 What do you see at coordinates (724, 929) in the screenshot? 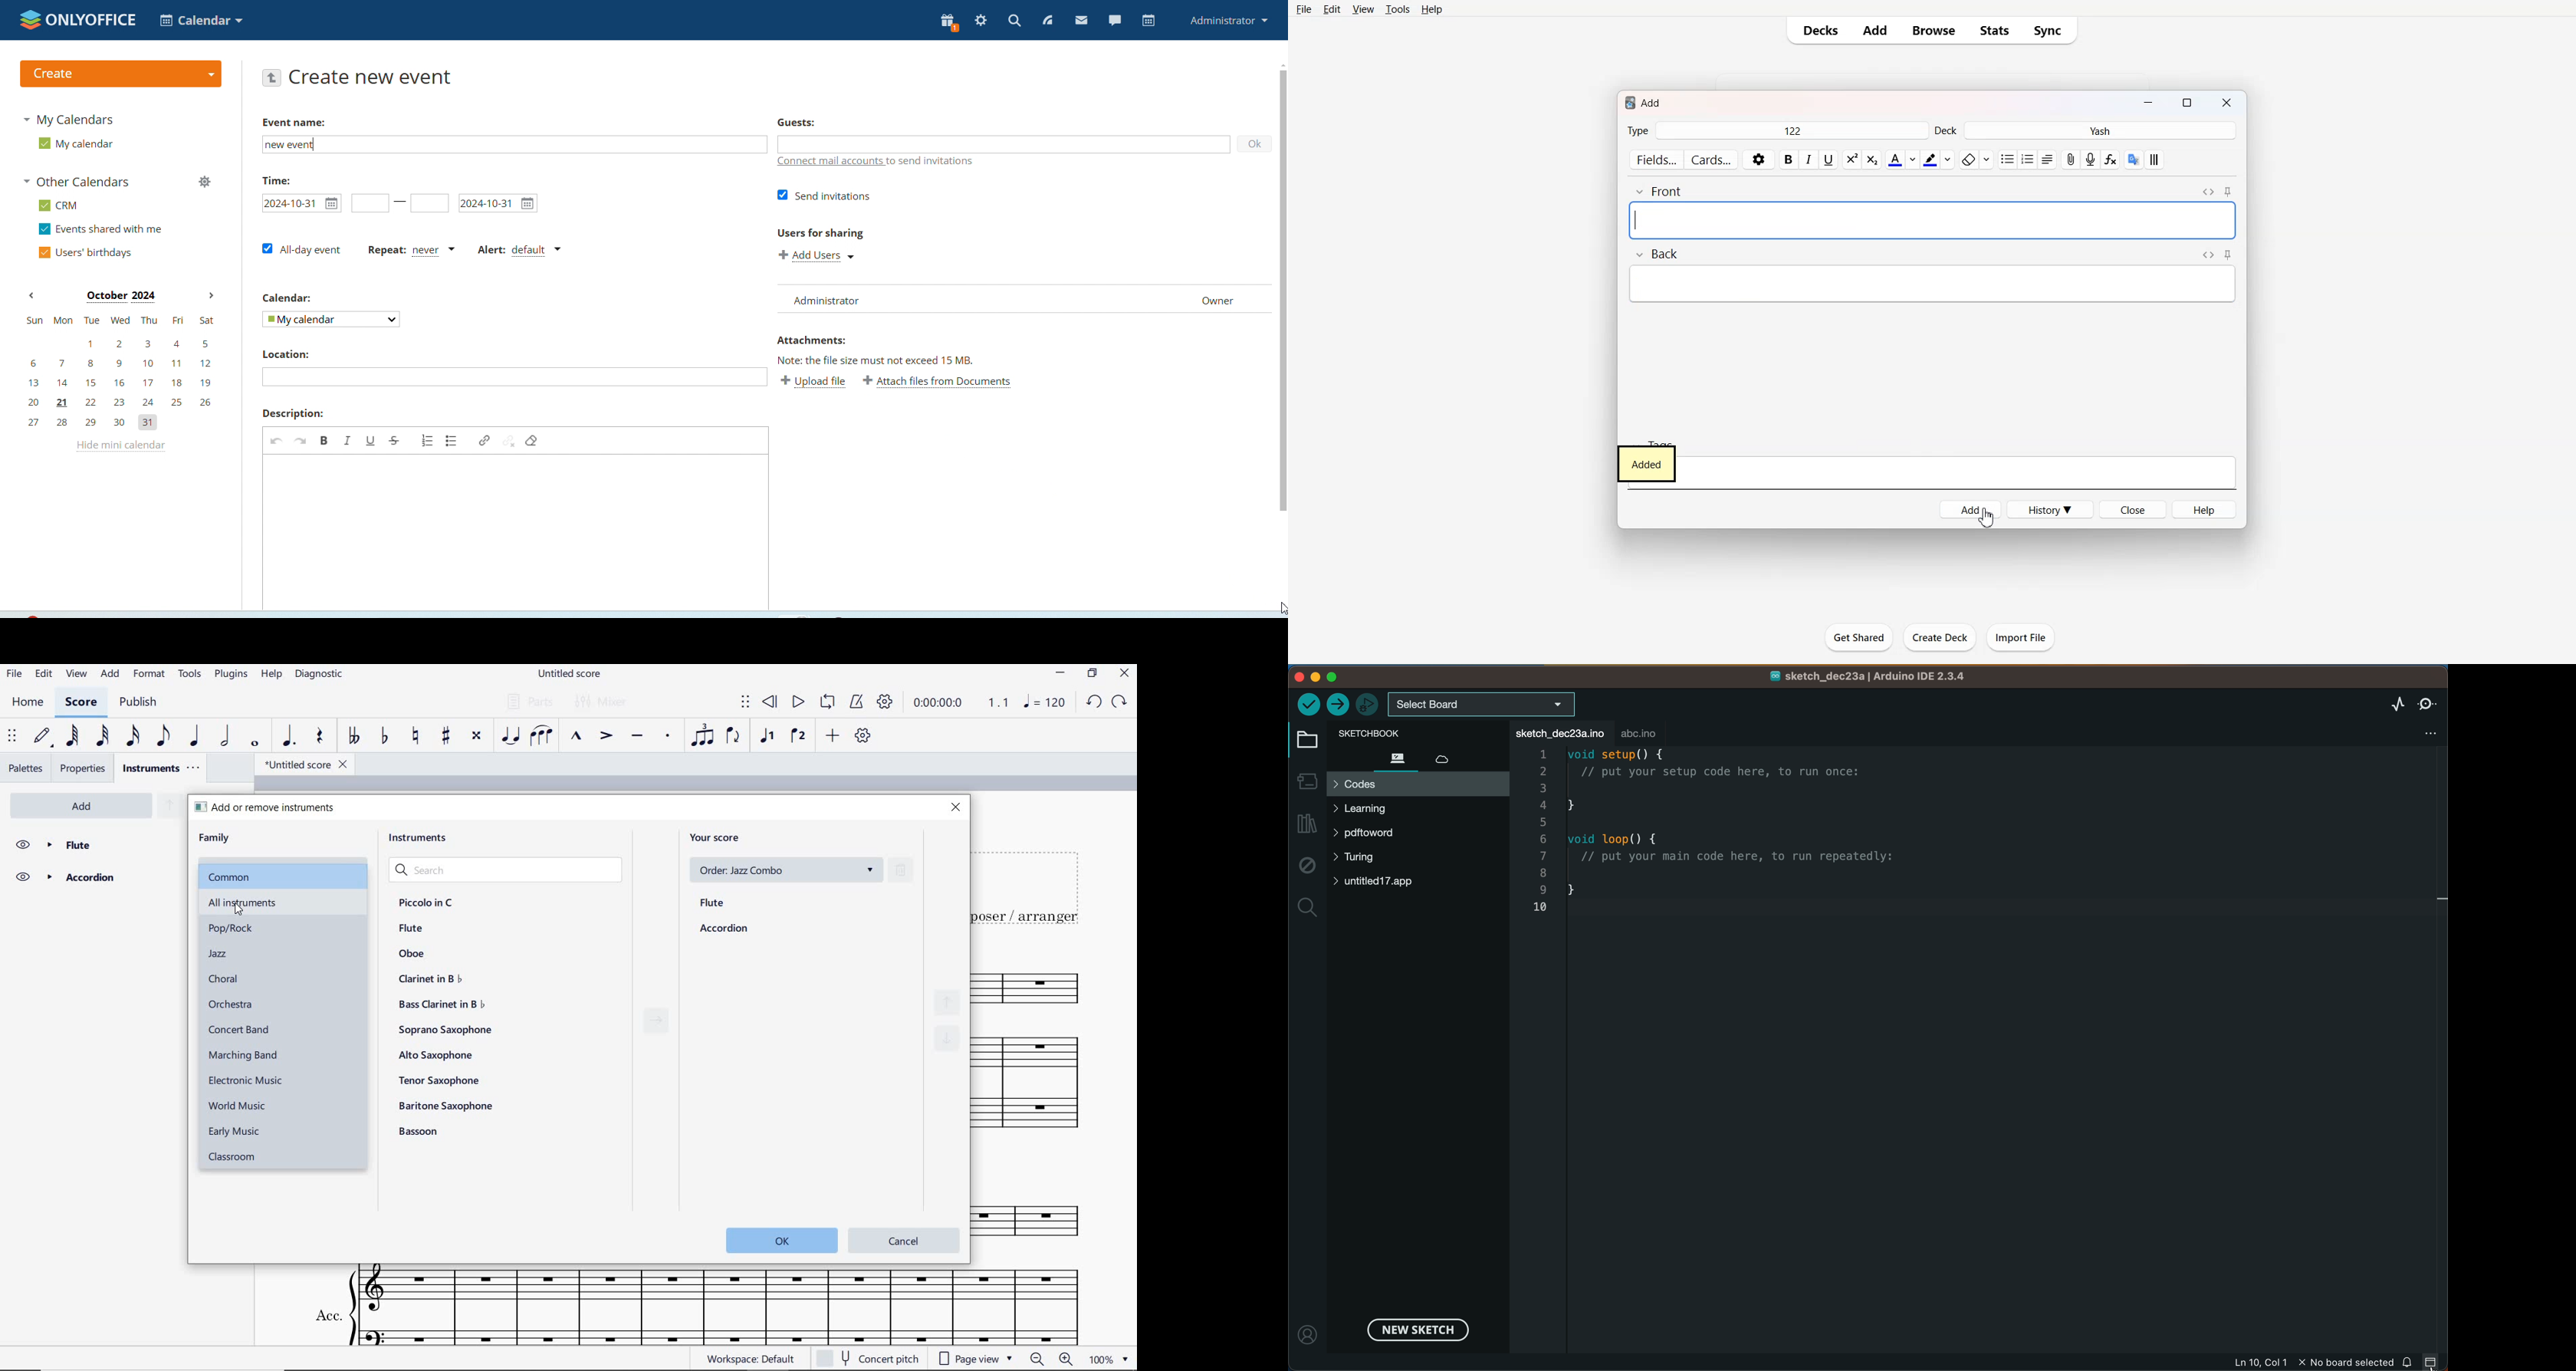
I see `accordion` at bounding box center [724, 929].